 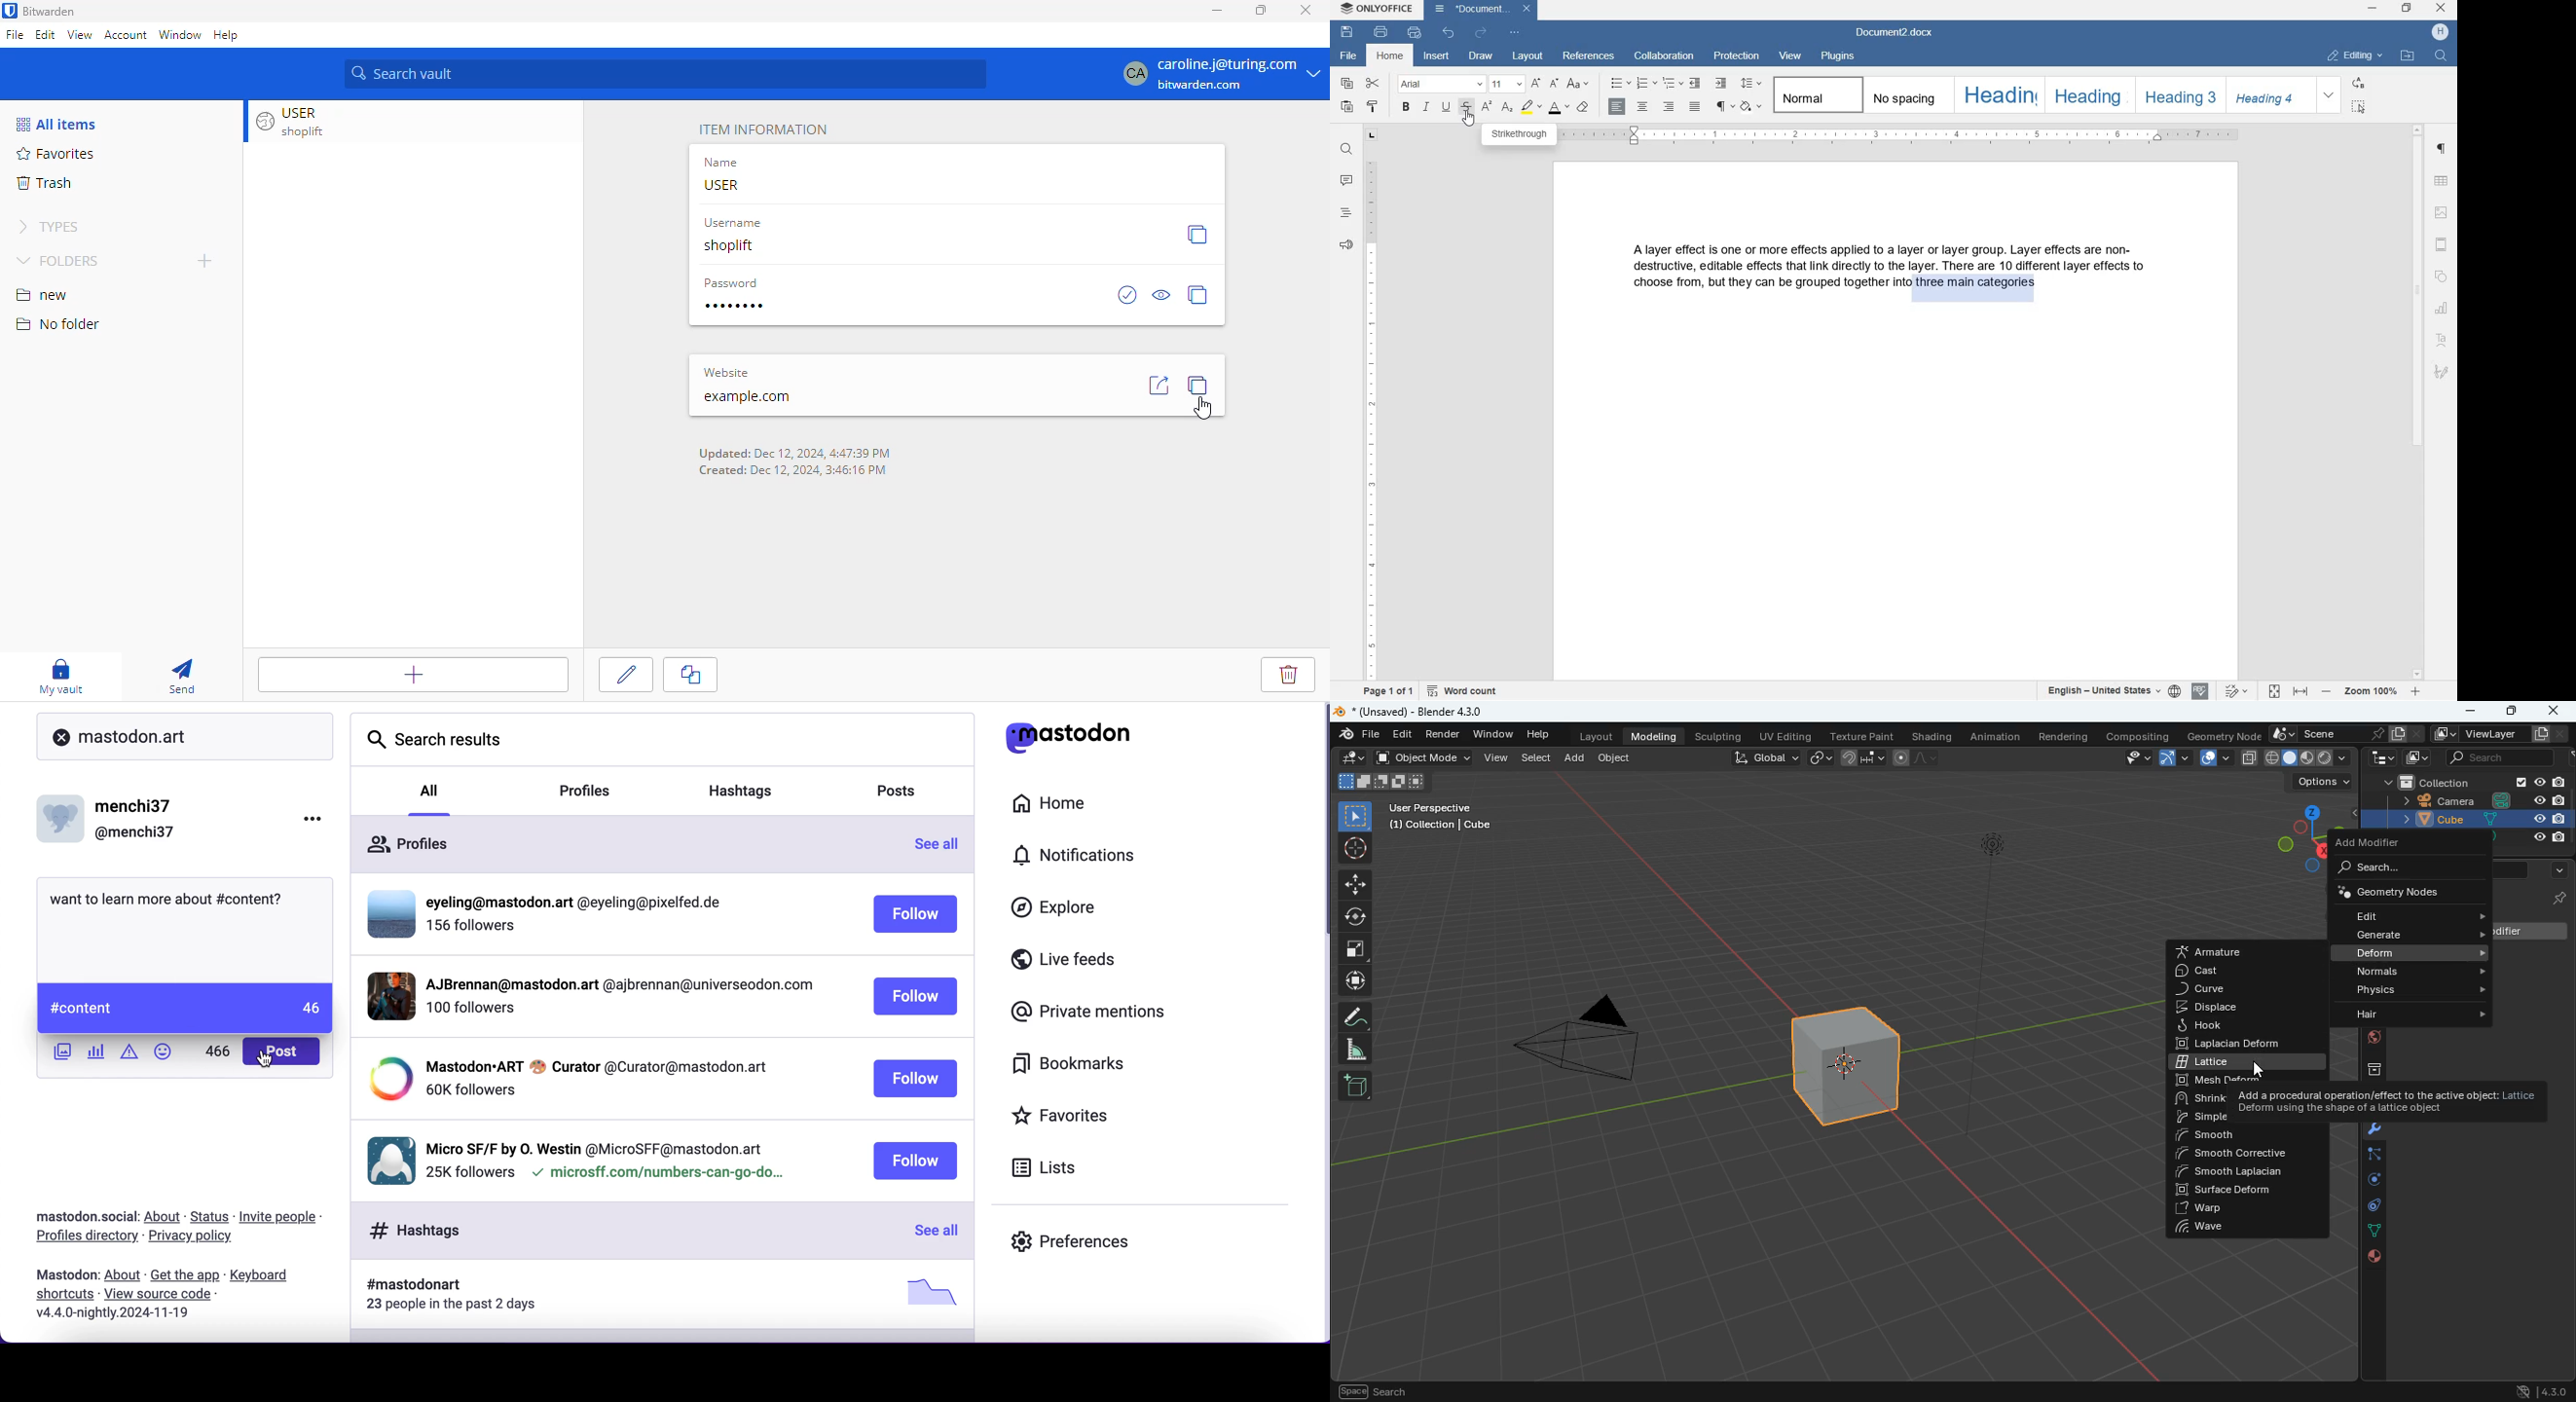 I want to click on compositing, so click(x=2143, y=735).